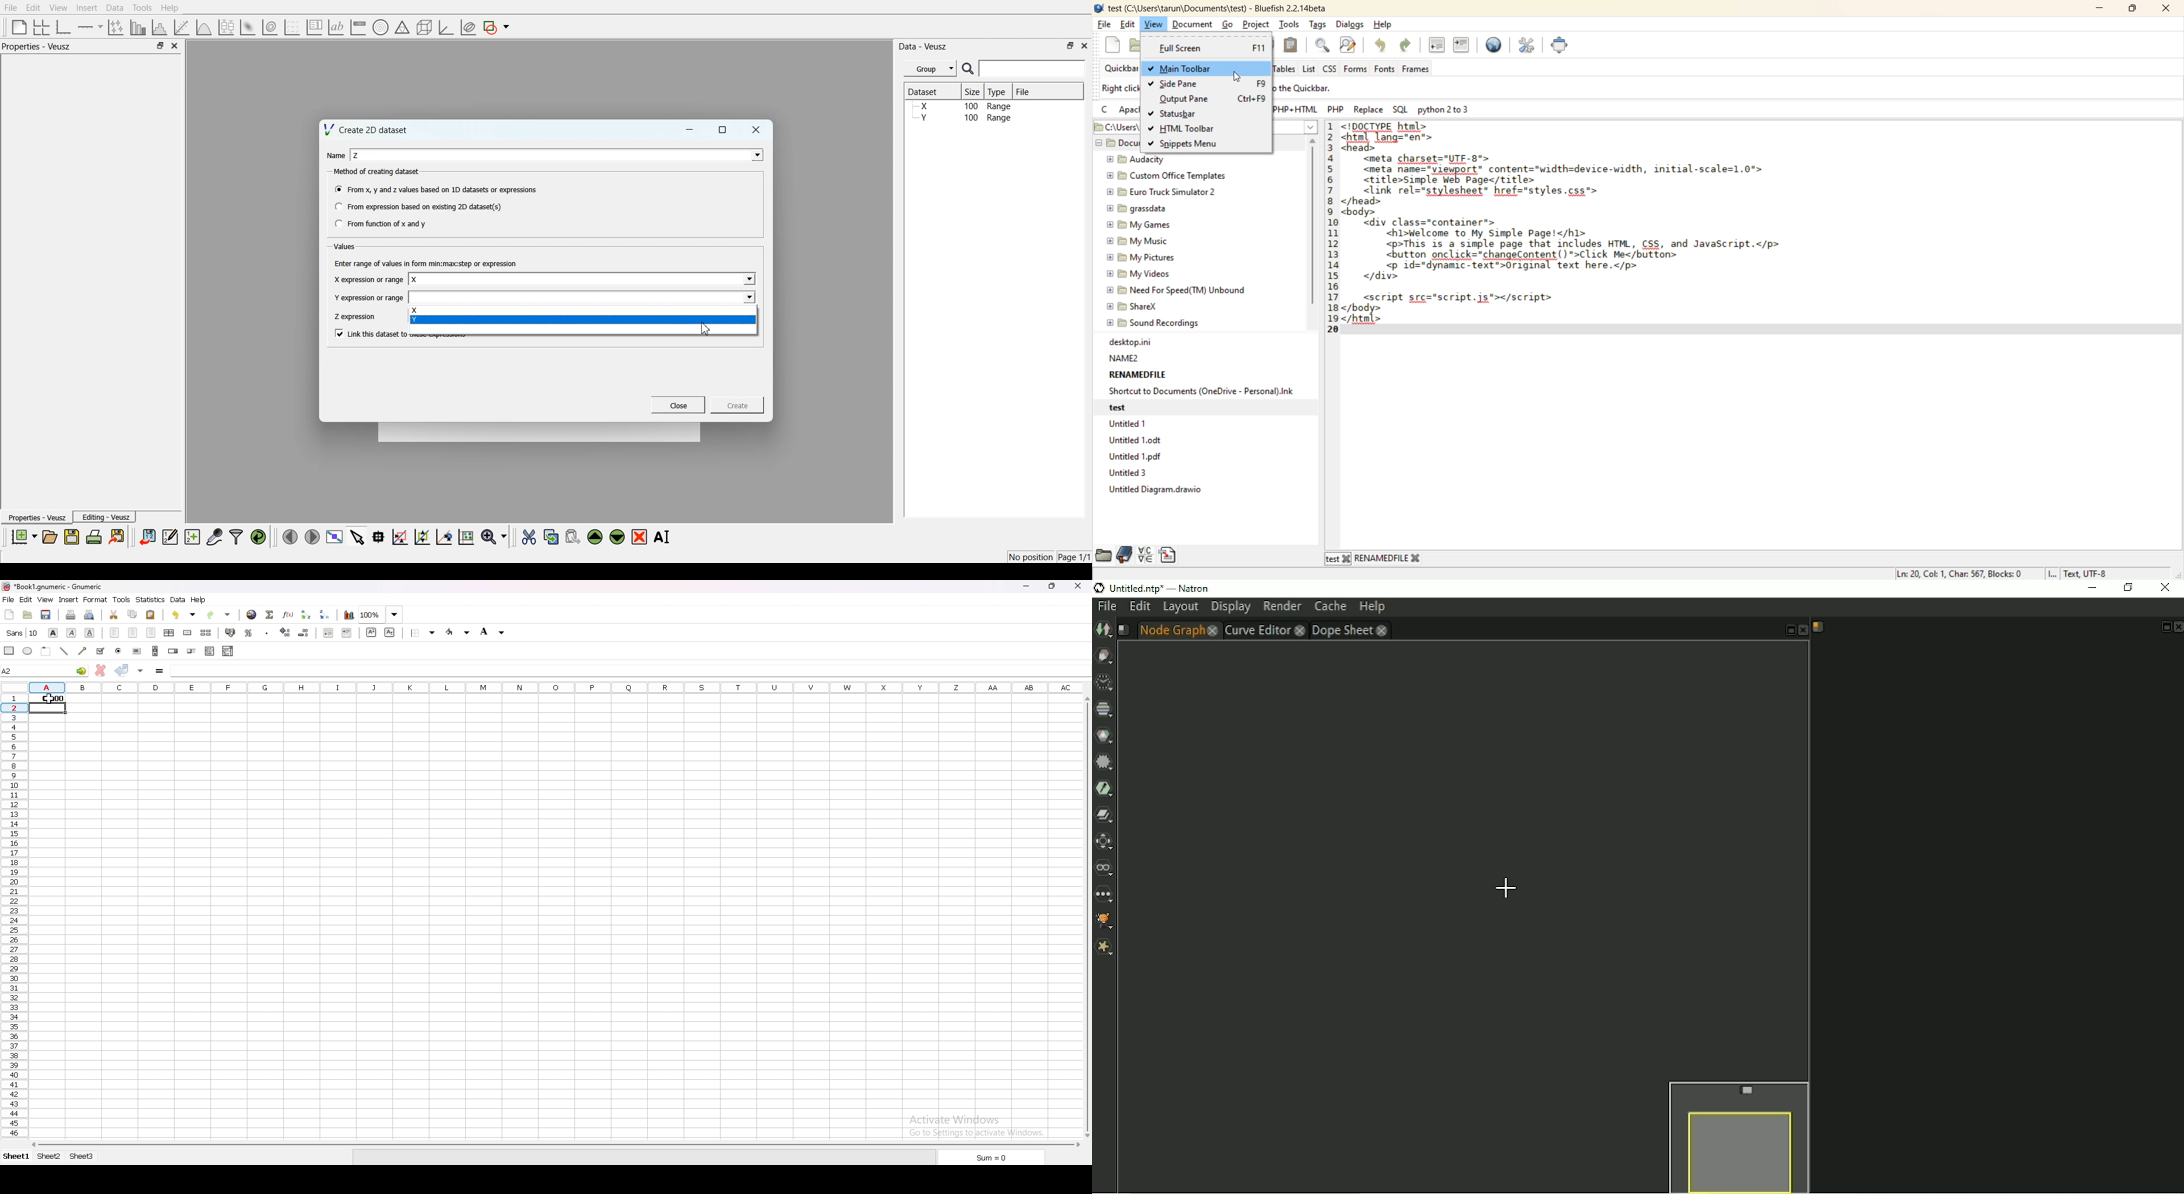 This screenshot has height=1204, width=2184. What do you see at coordinates (122, 670) in the screenshot?
I see `accept change` at bounding box center [122, 670].